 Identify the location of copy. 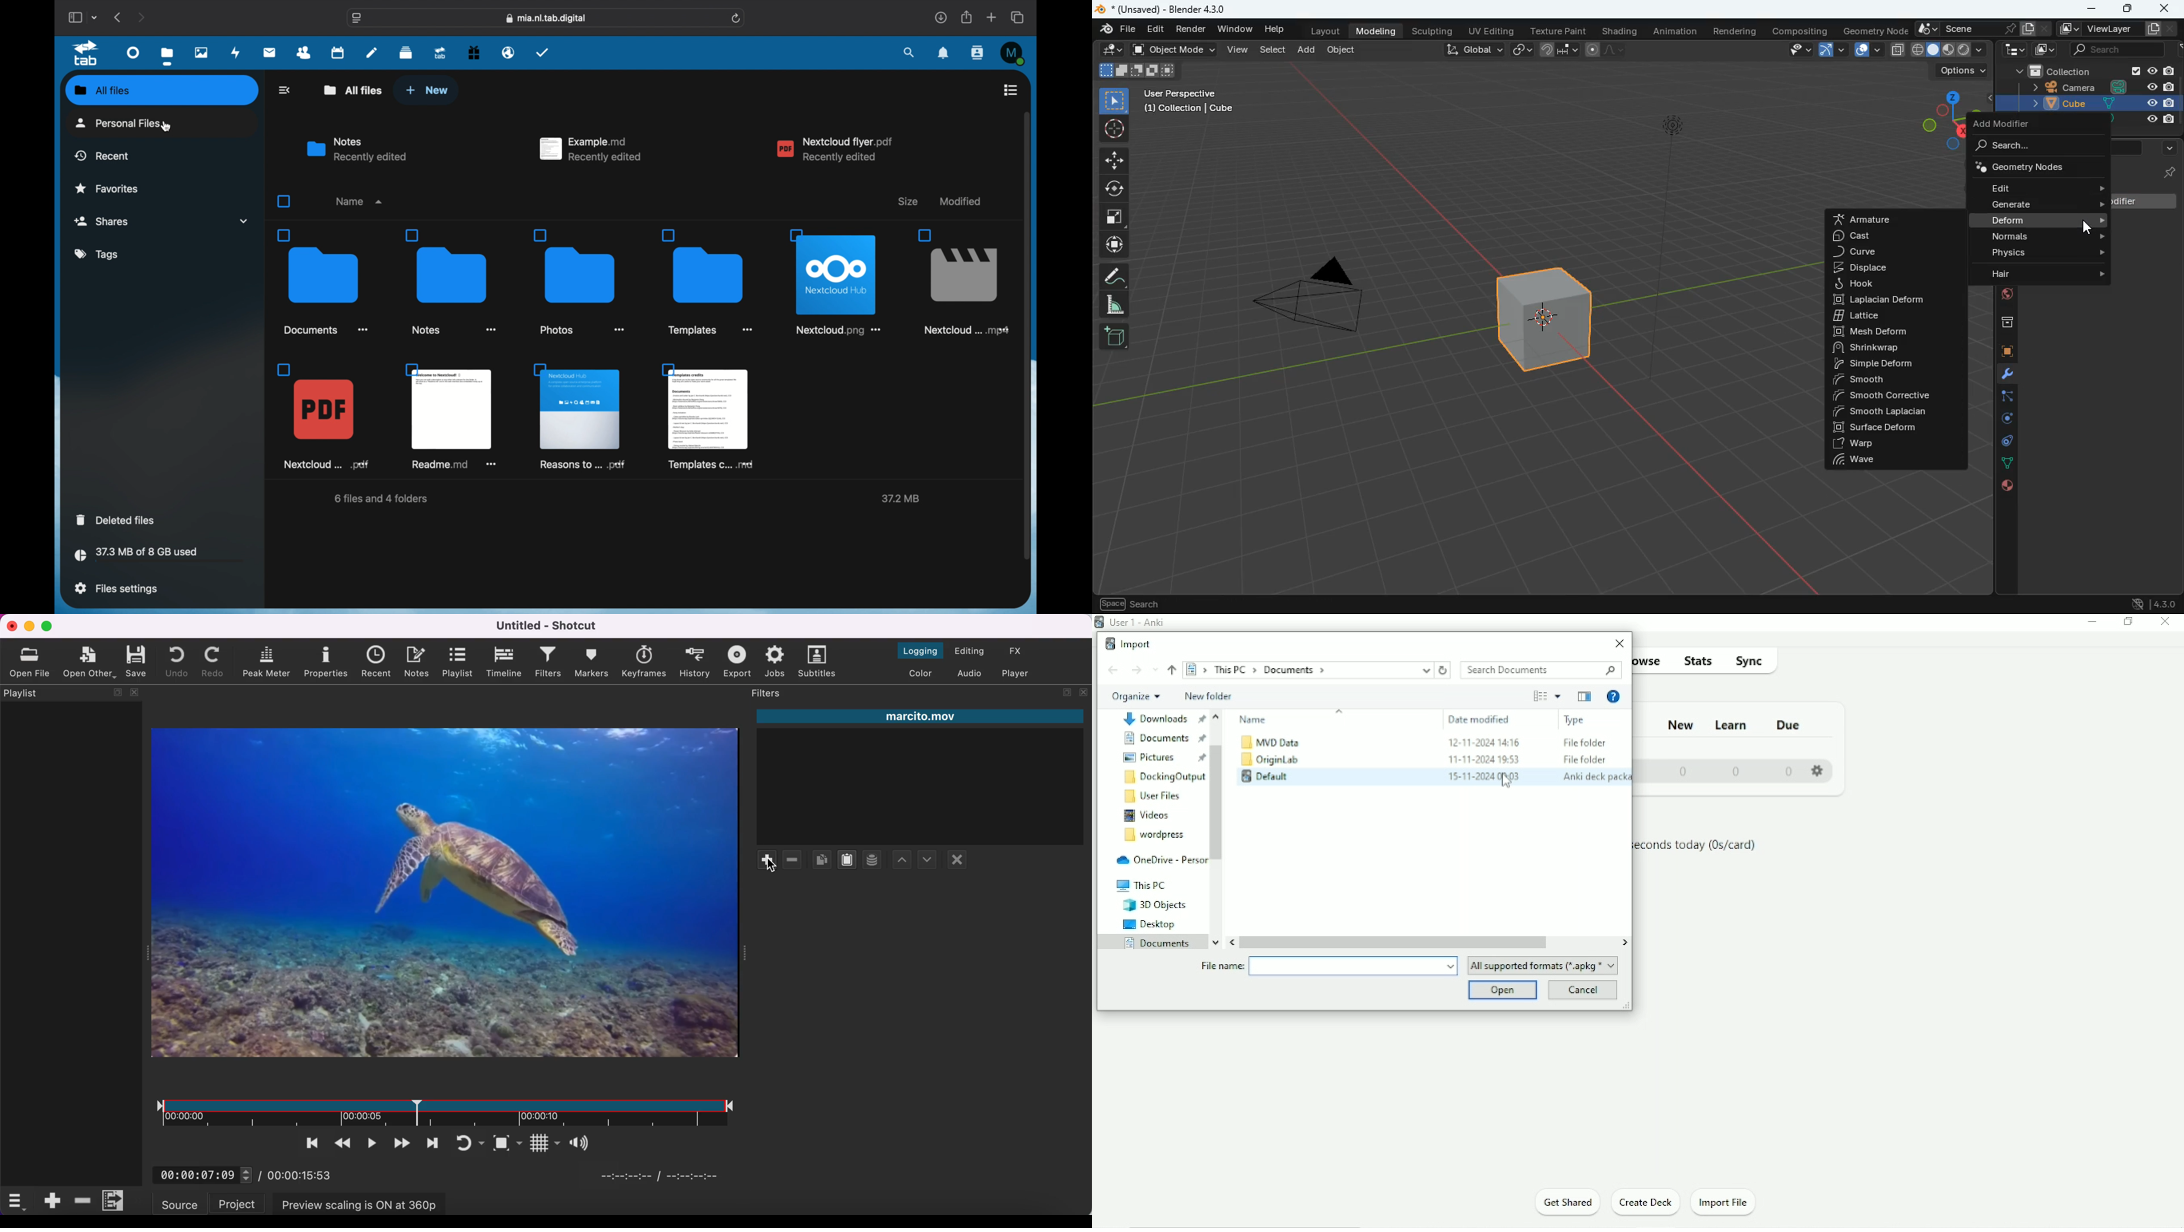
(1867, 50).